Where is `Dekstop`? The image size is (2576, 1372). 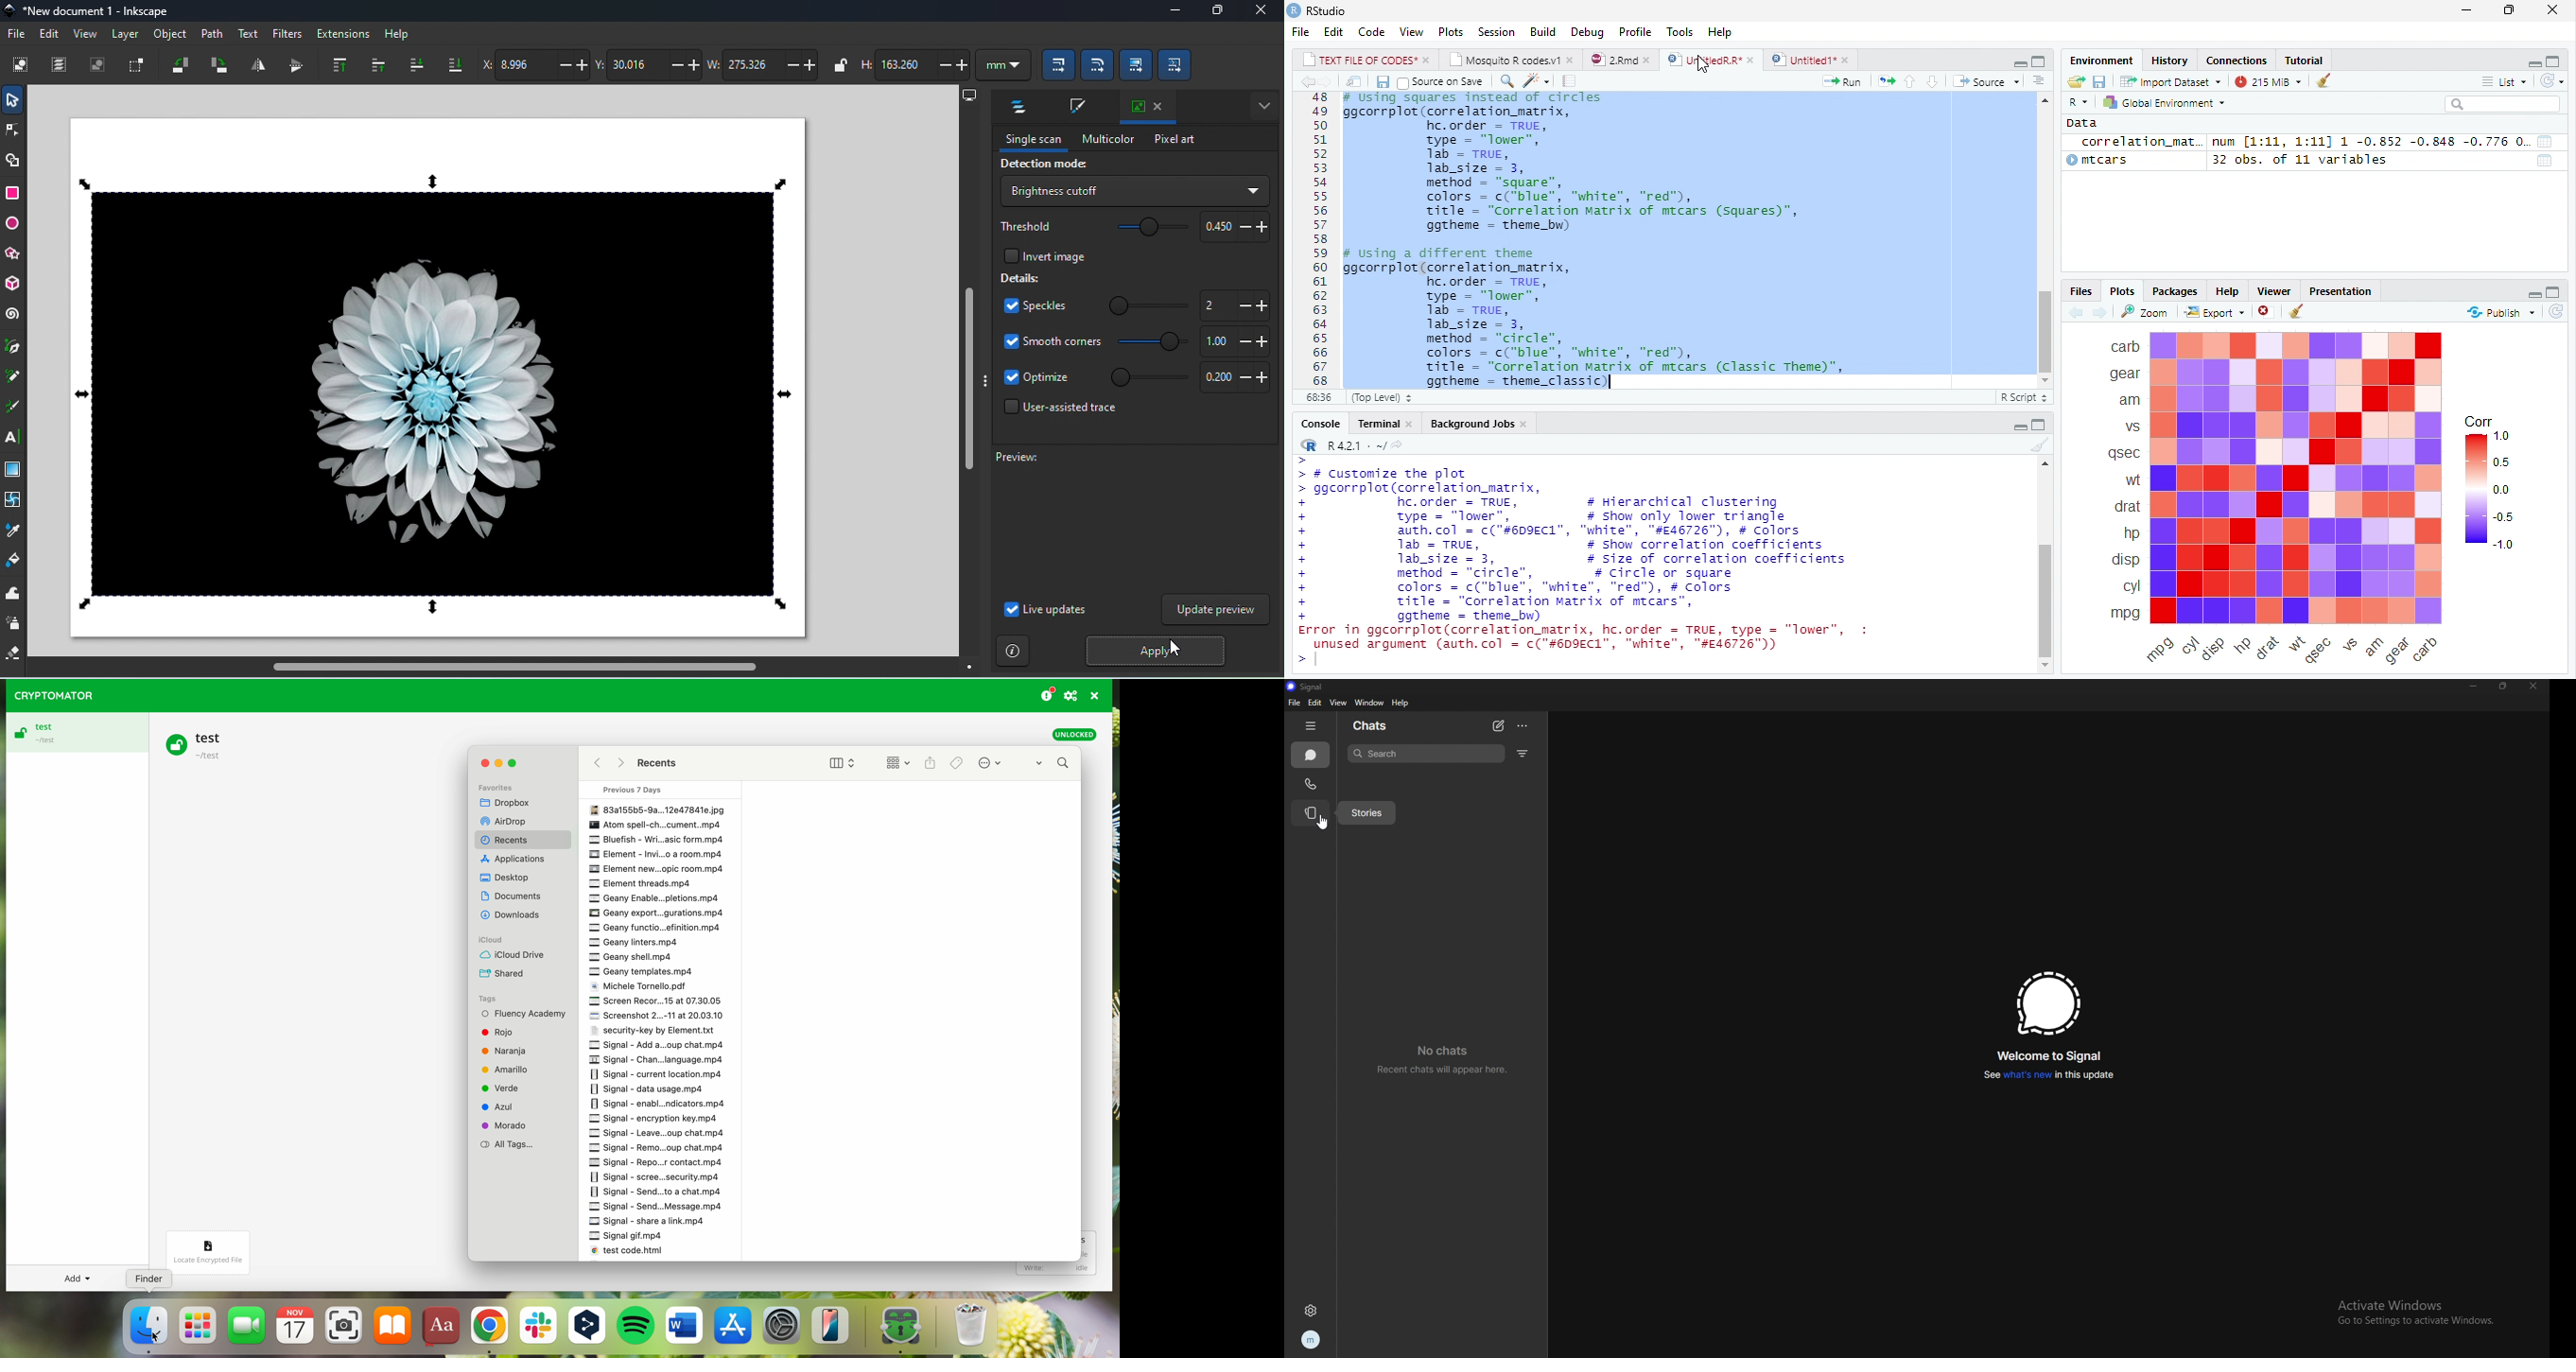 Dekstop is located at coordinates (508, 877).